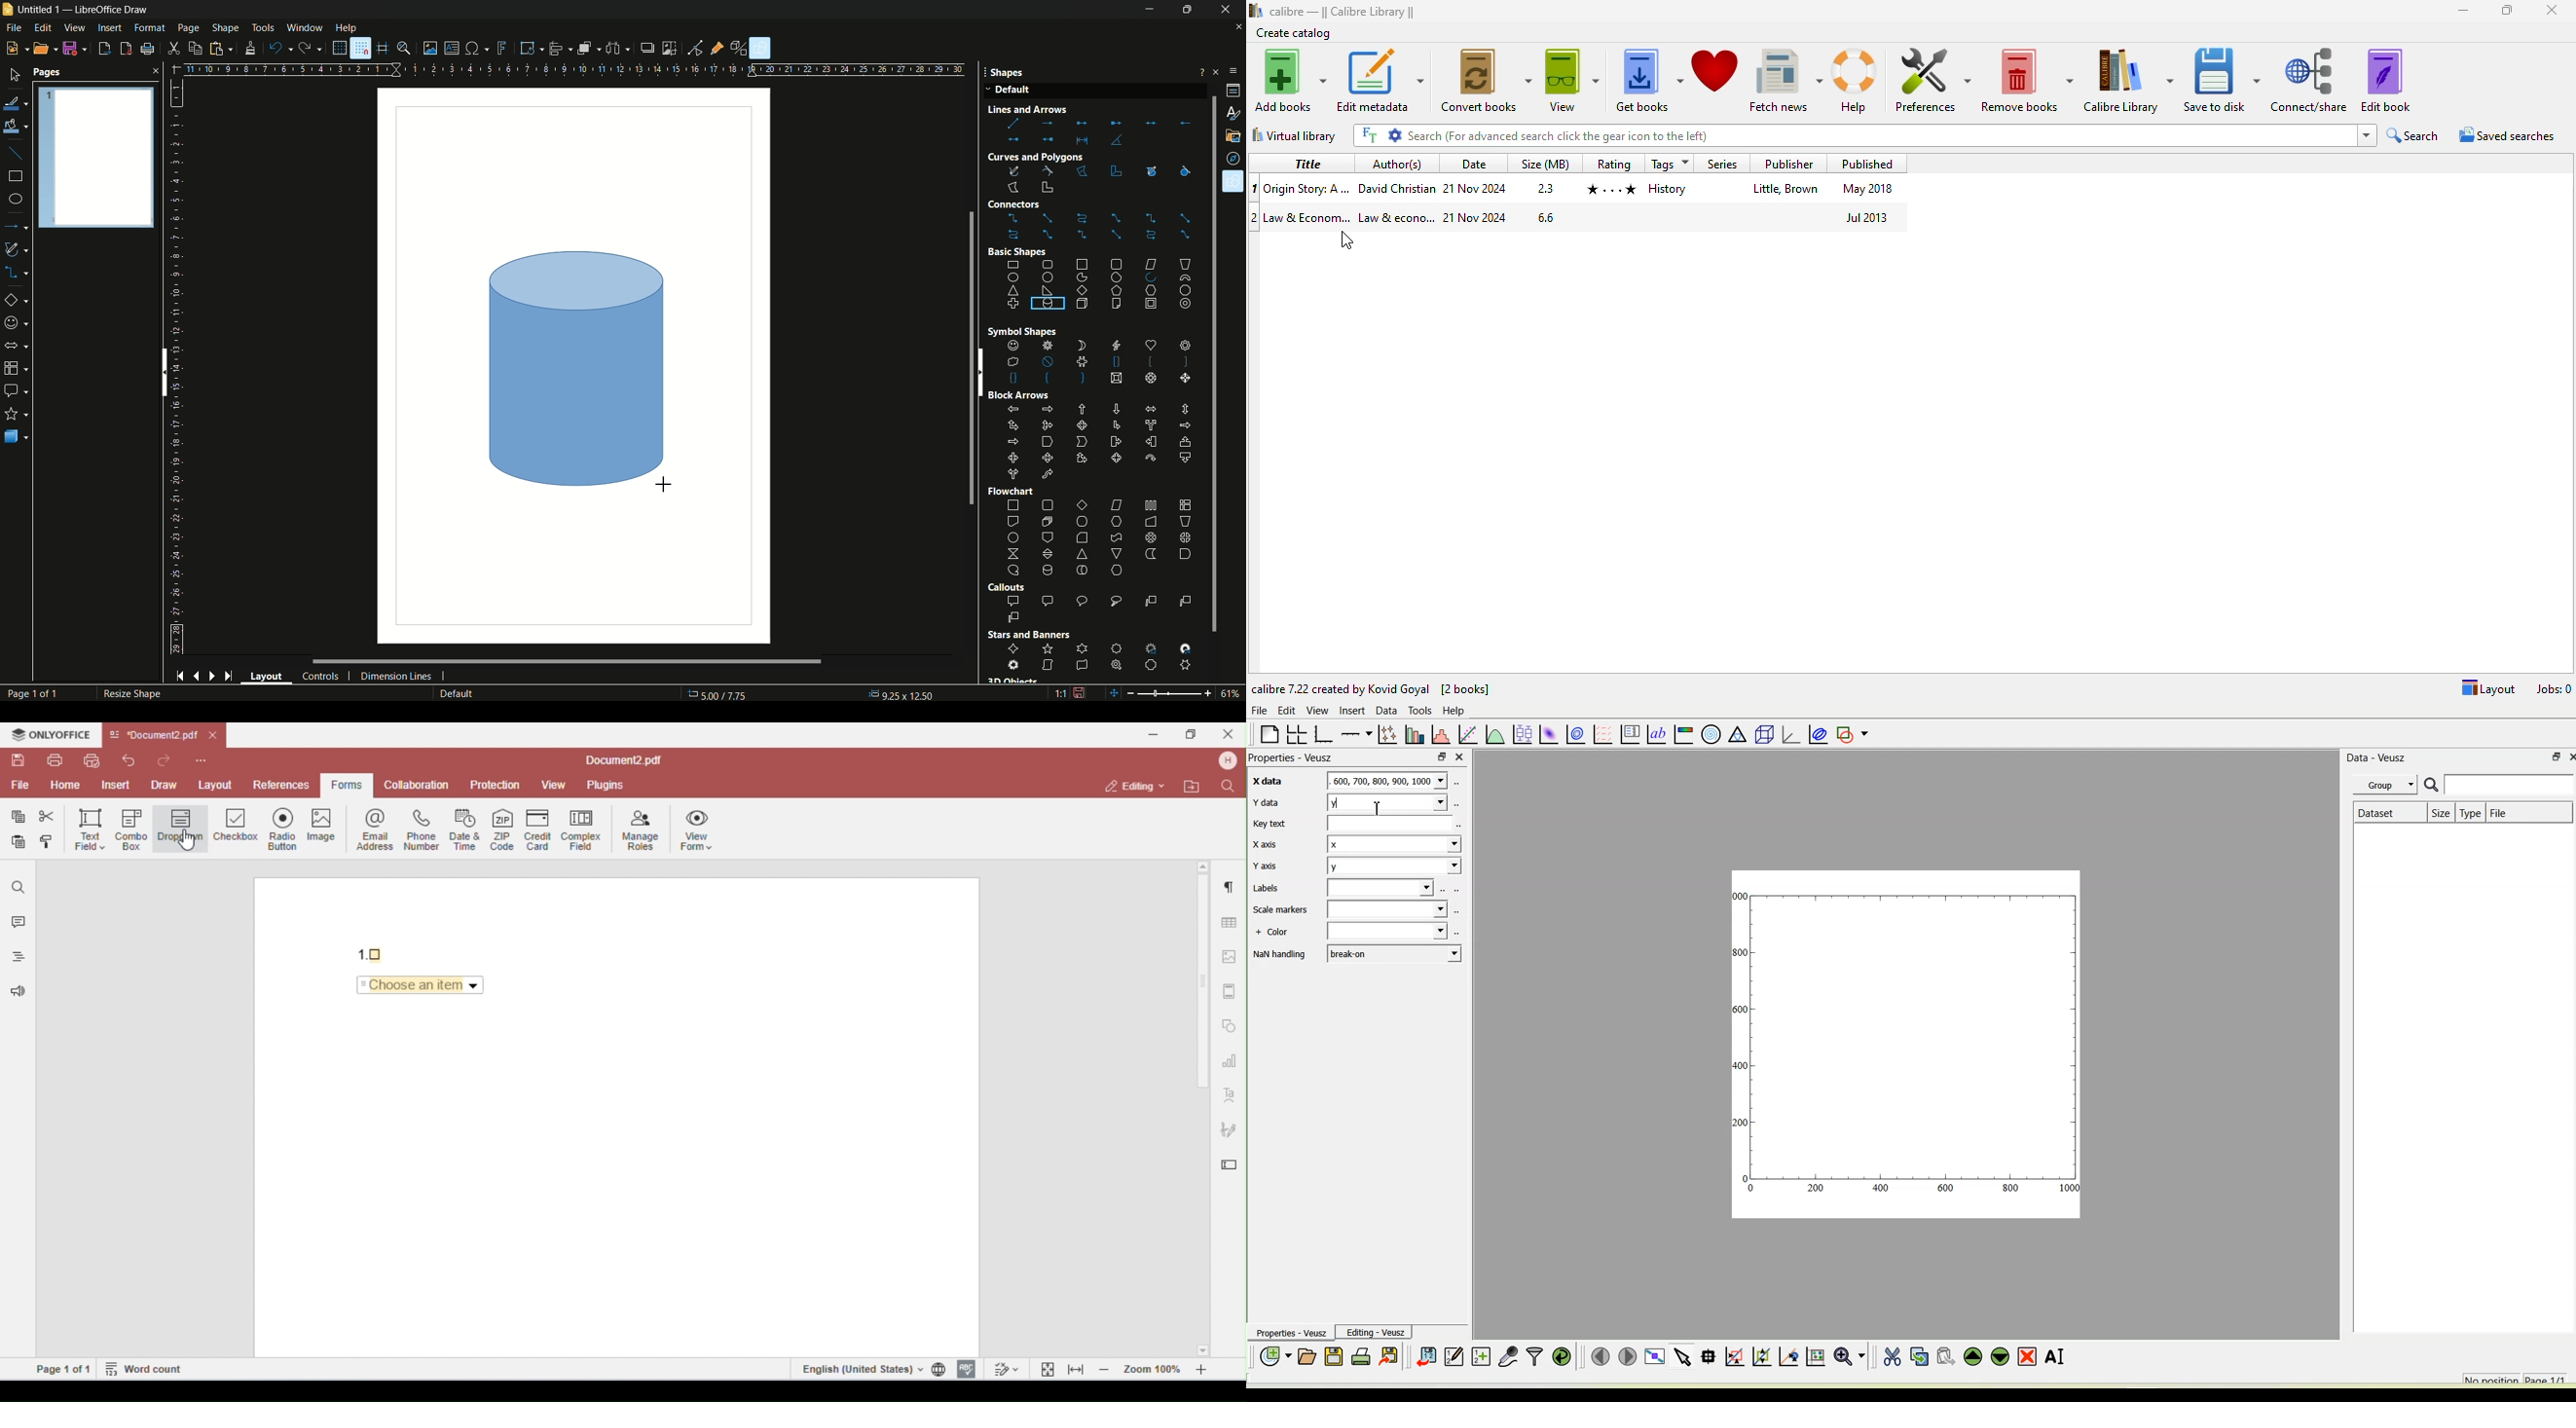 This screenshot has width=2576, height=1428. I want to click on stars and banners, so click(18, 413).